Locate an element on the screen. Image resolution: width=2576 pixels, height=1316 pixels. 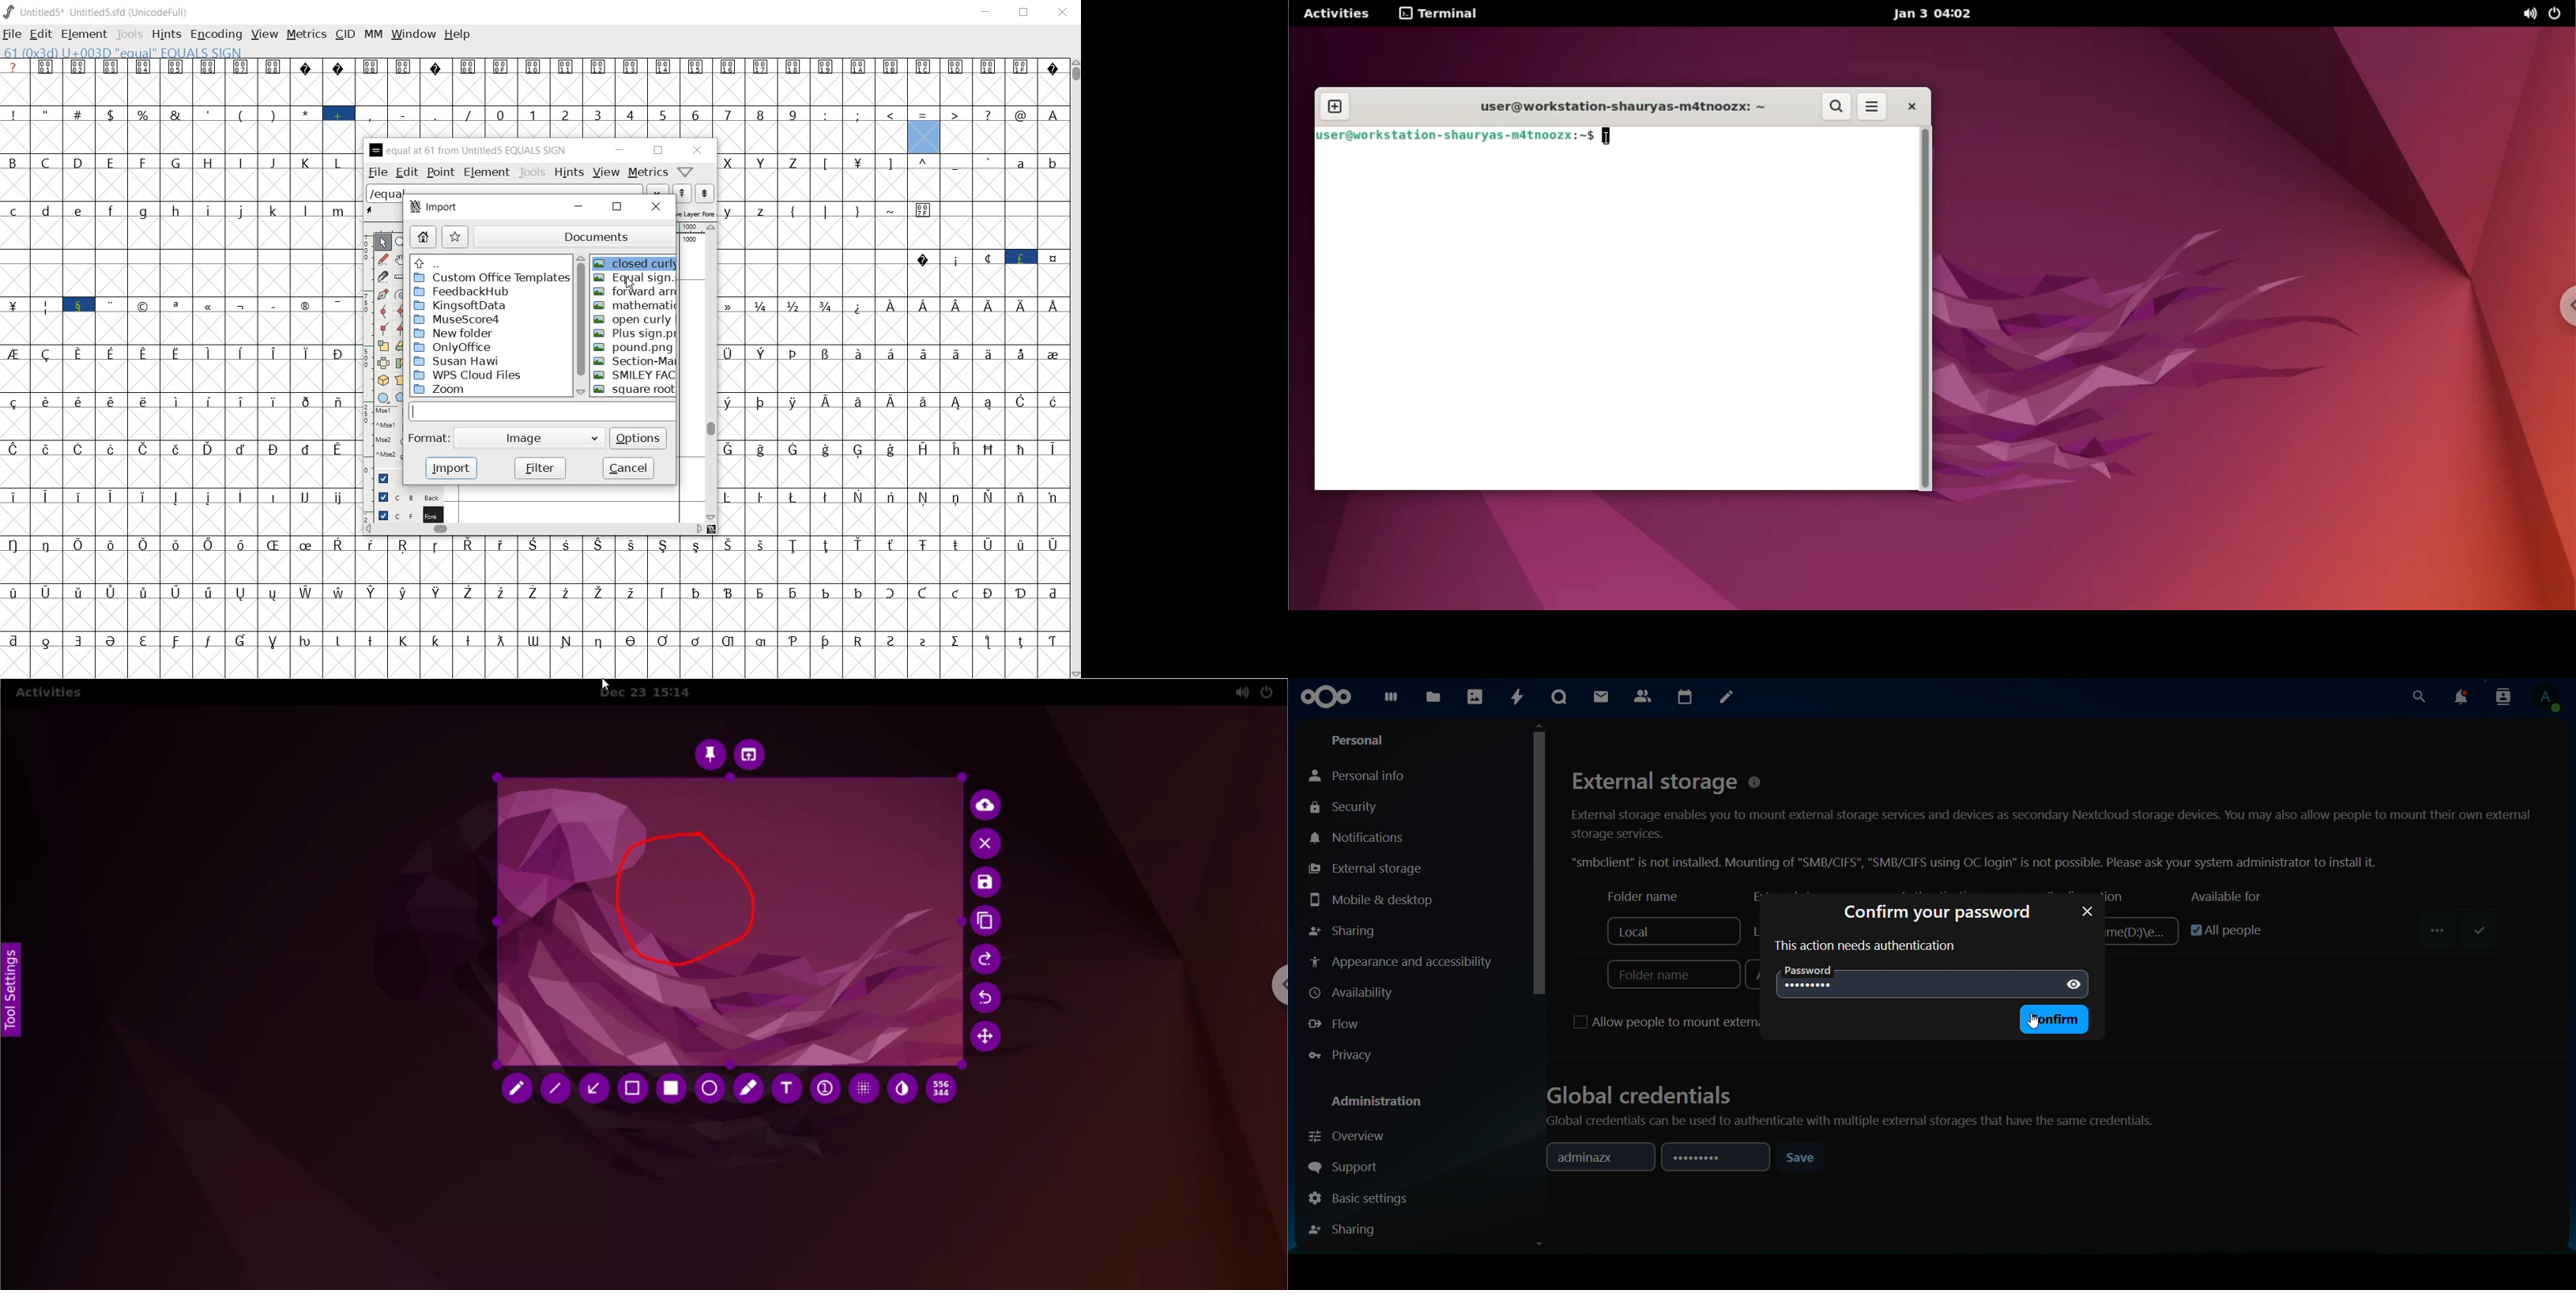
inverter tool is located at coordinates (900, 1093).